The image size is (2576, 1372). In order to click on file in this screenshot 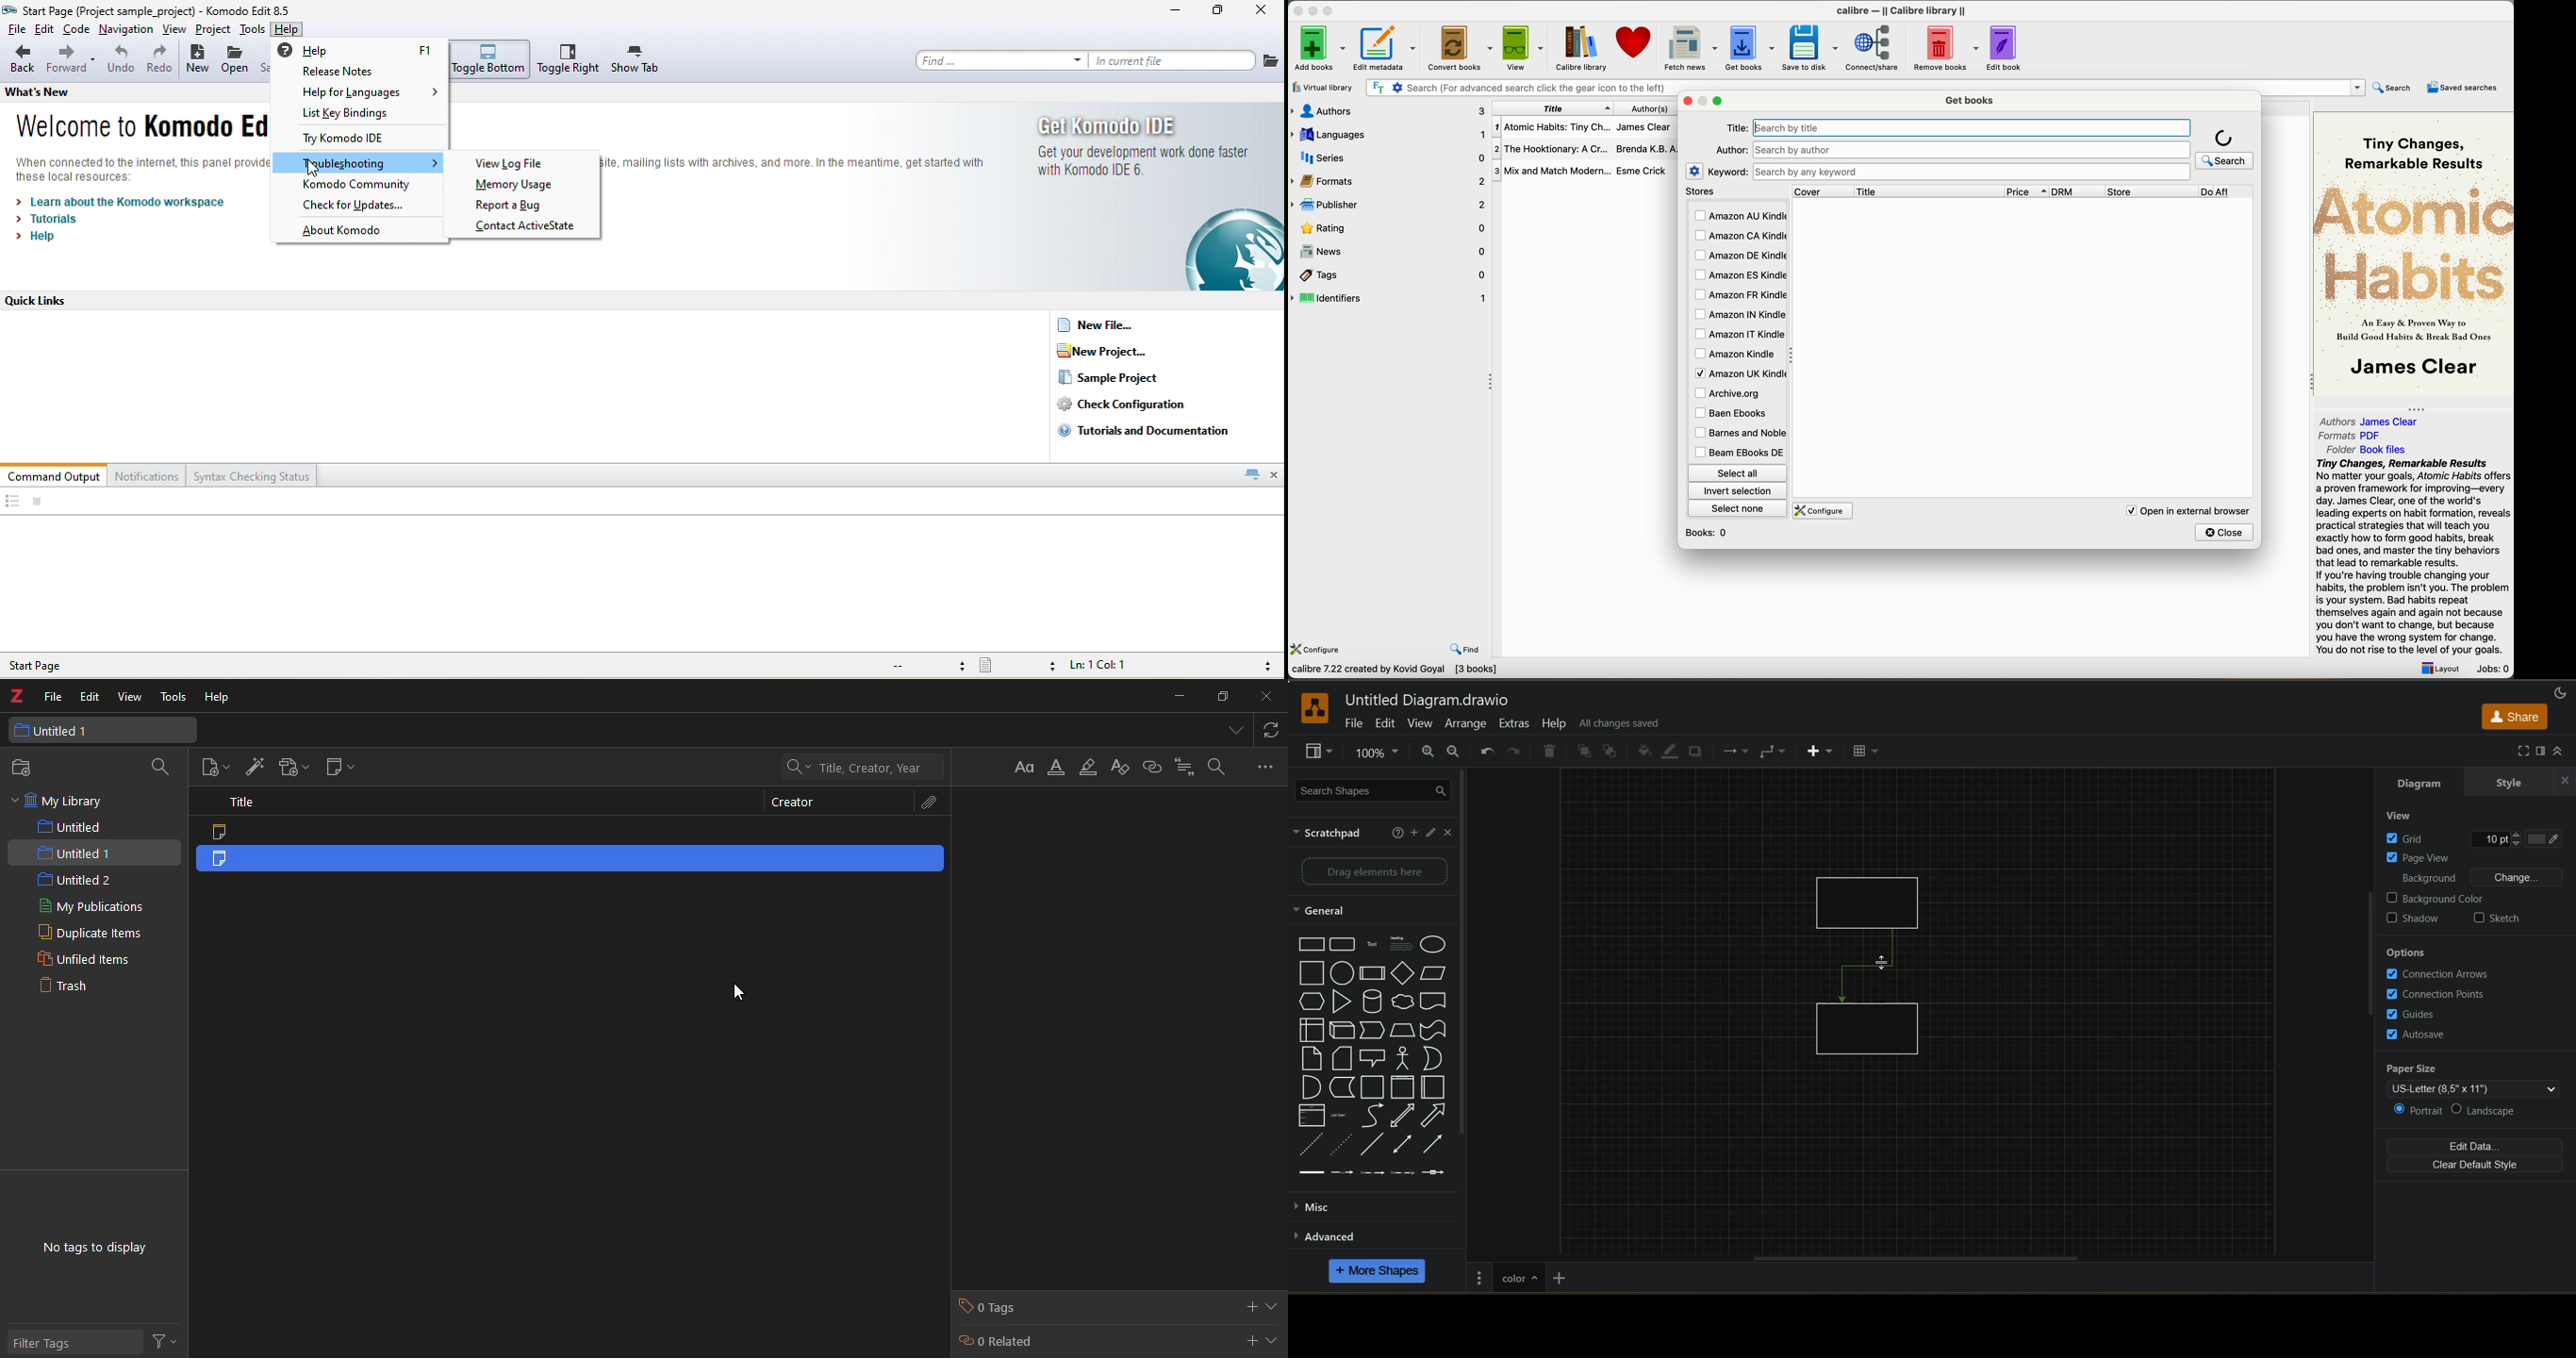, I will do `click(1354, 725)`.